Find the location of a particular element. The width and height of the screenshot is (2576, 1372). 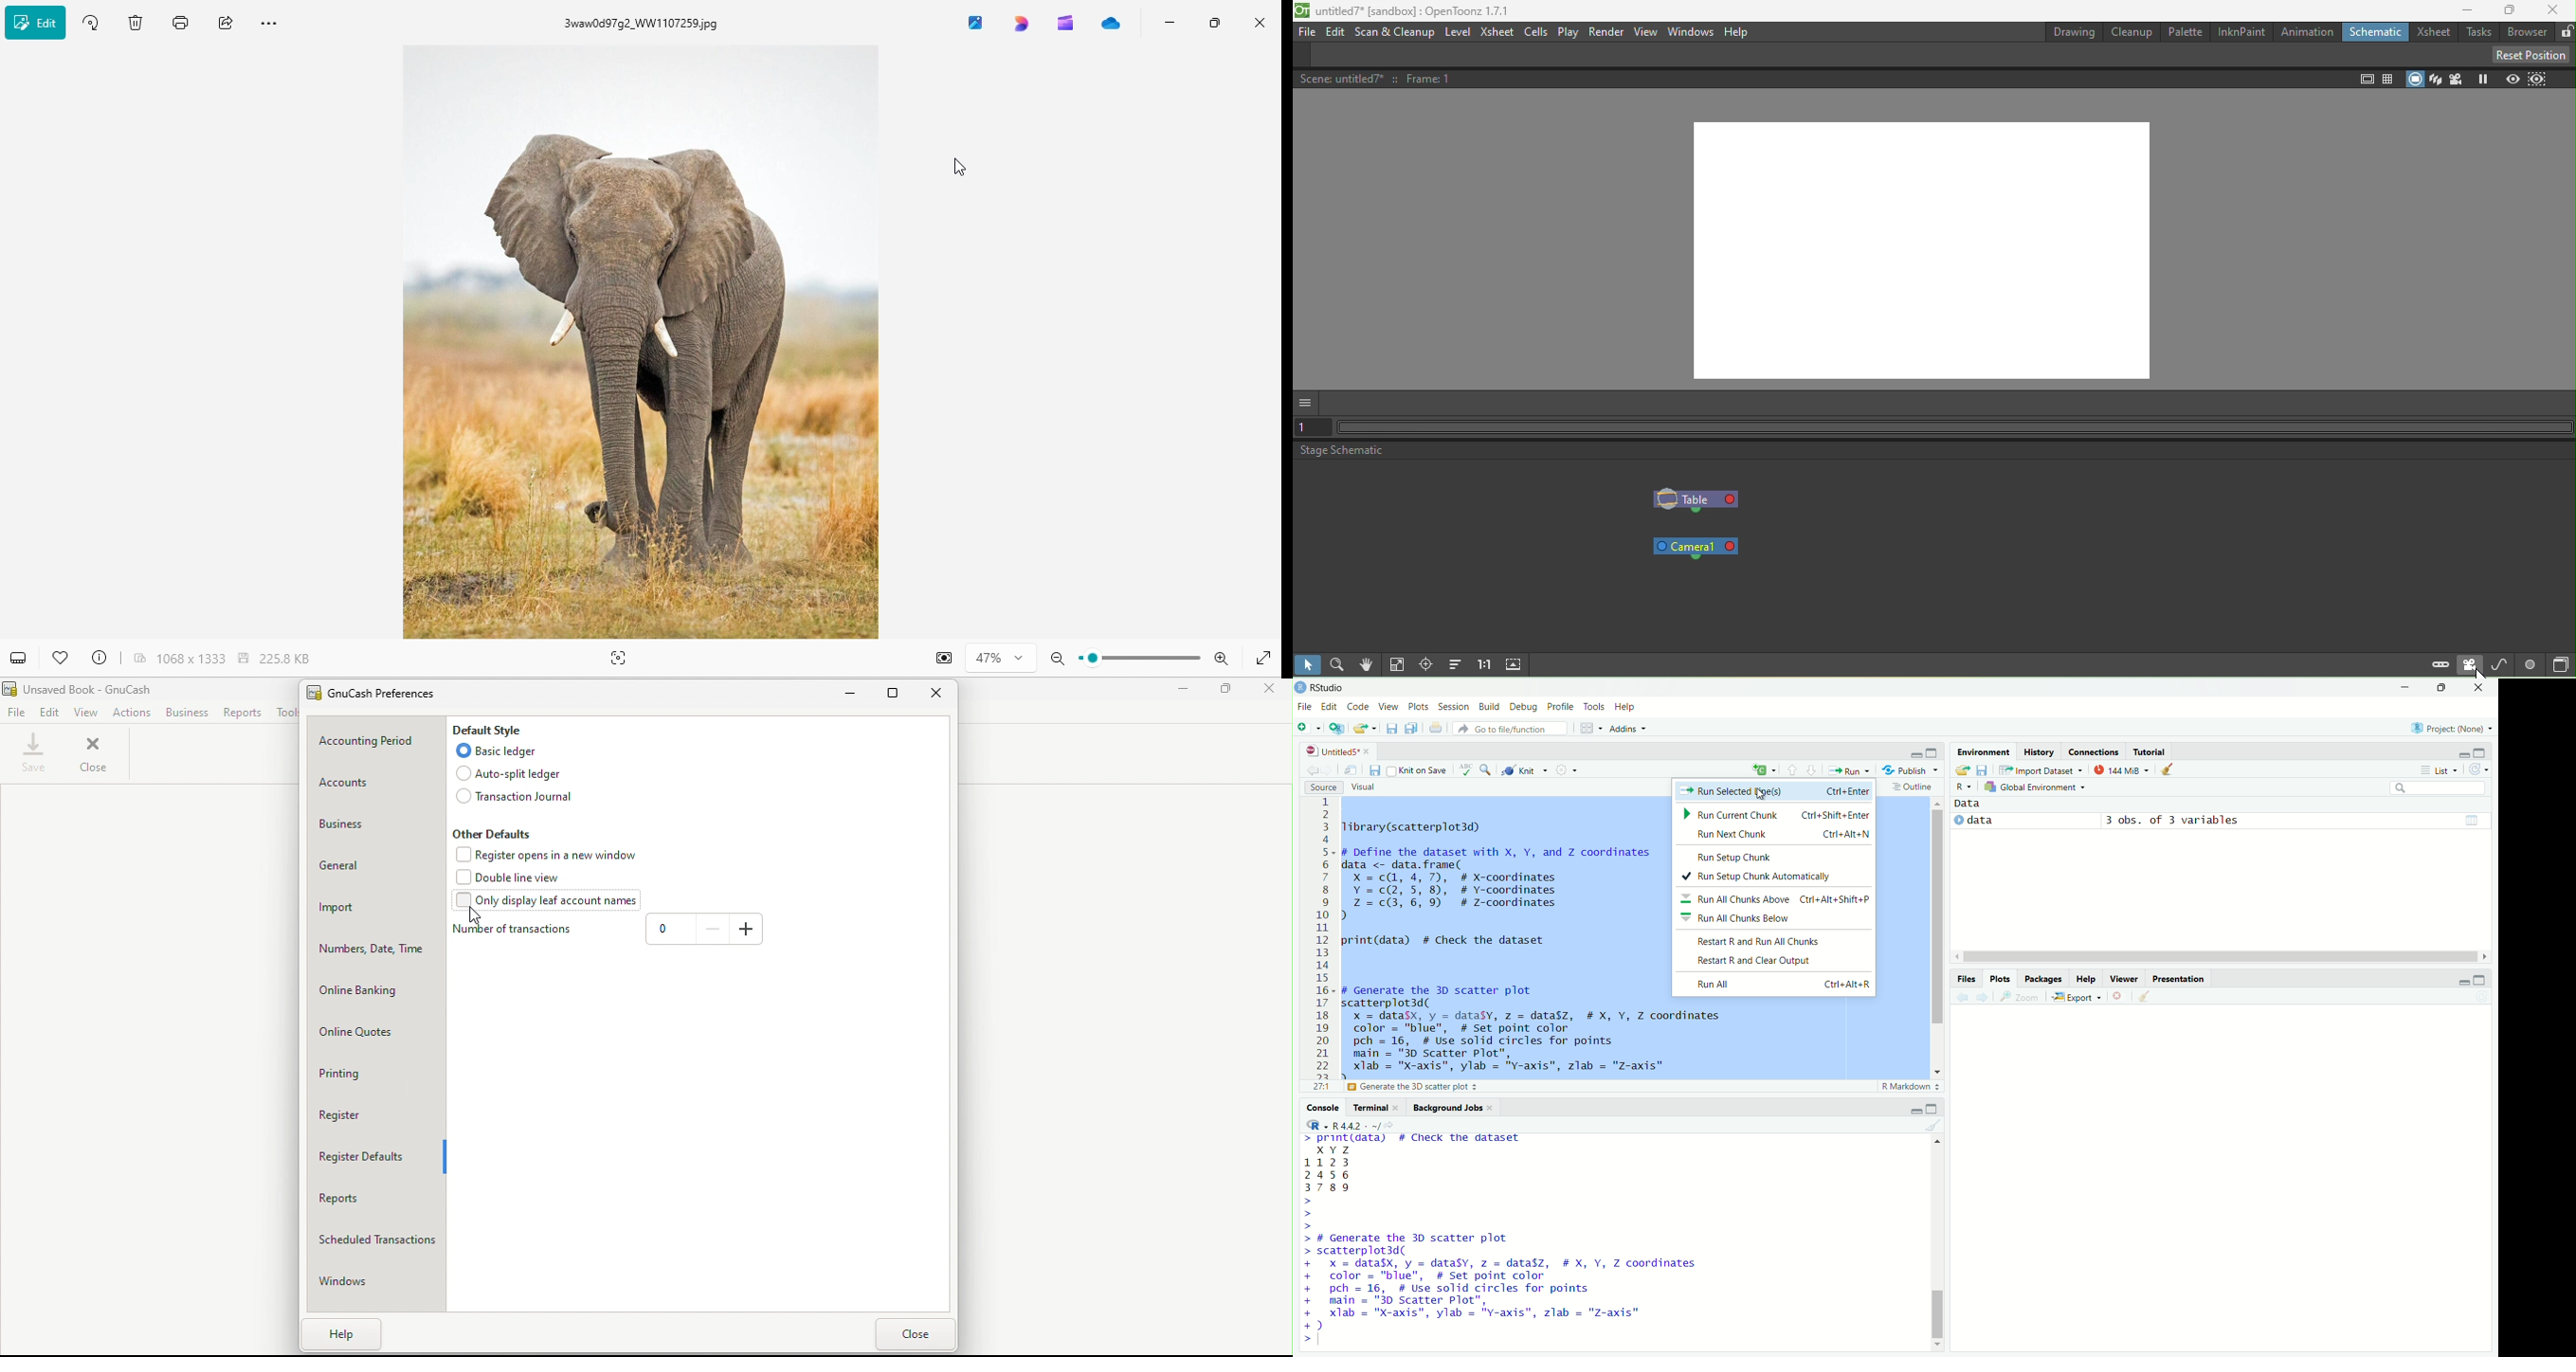

profile is located at coordinates (1559, 706).